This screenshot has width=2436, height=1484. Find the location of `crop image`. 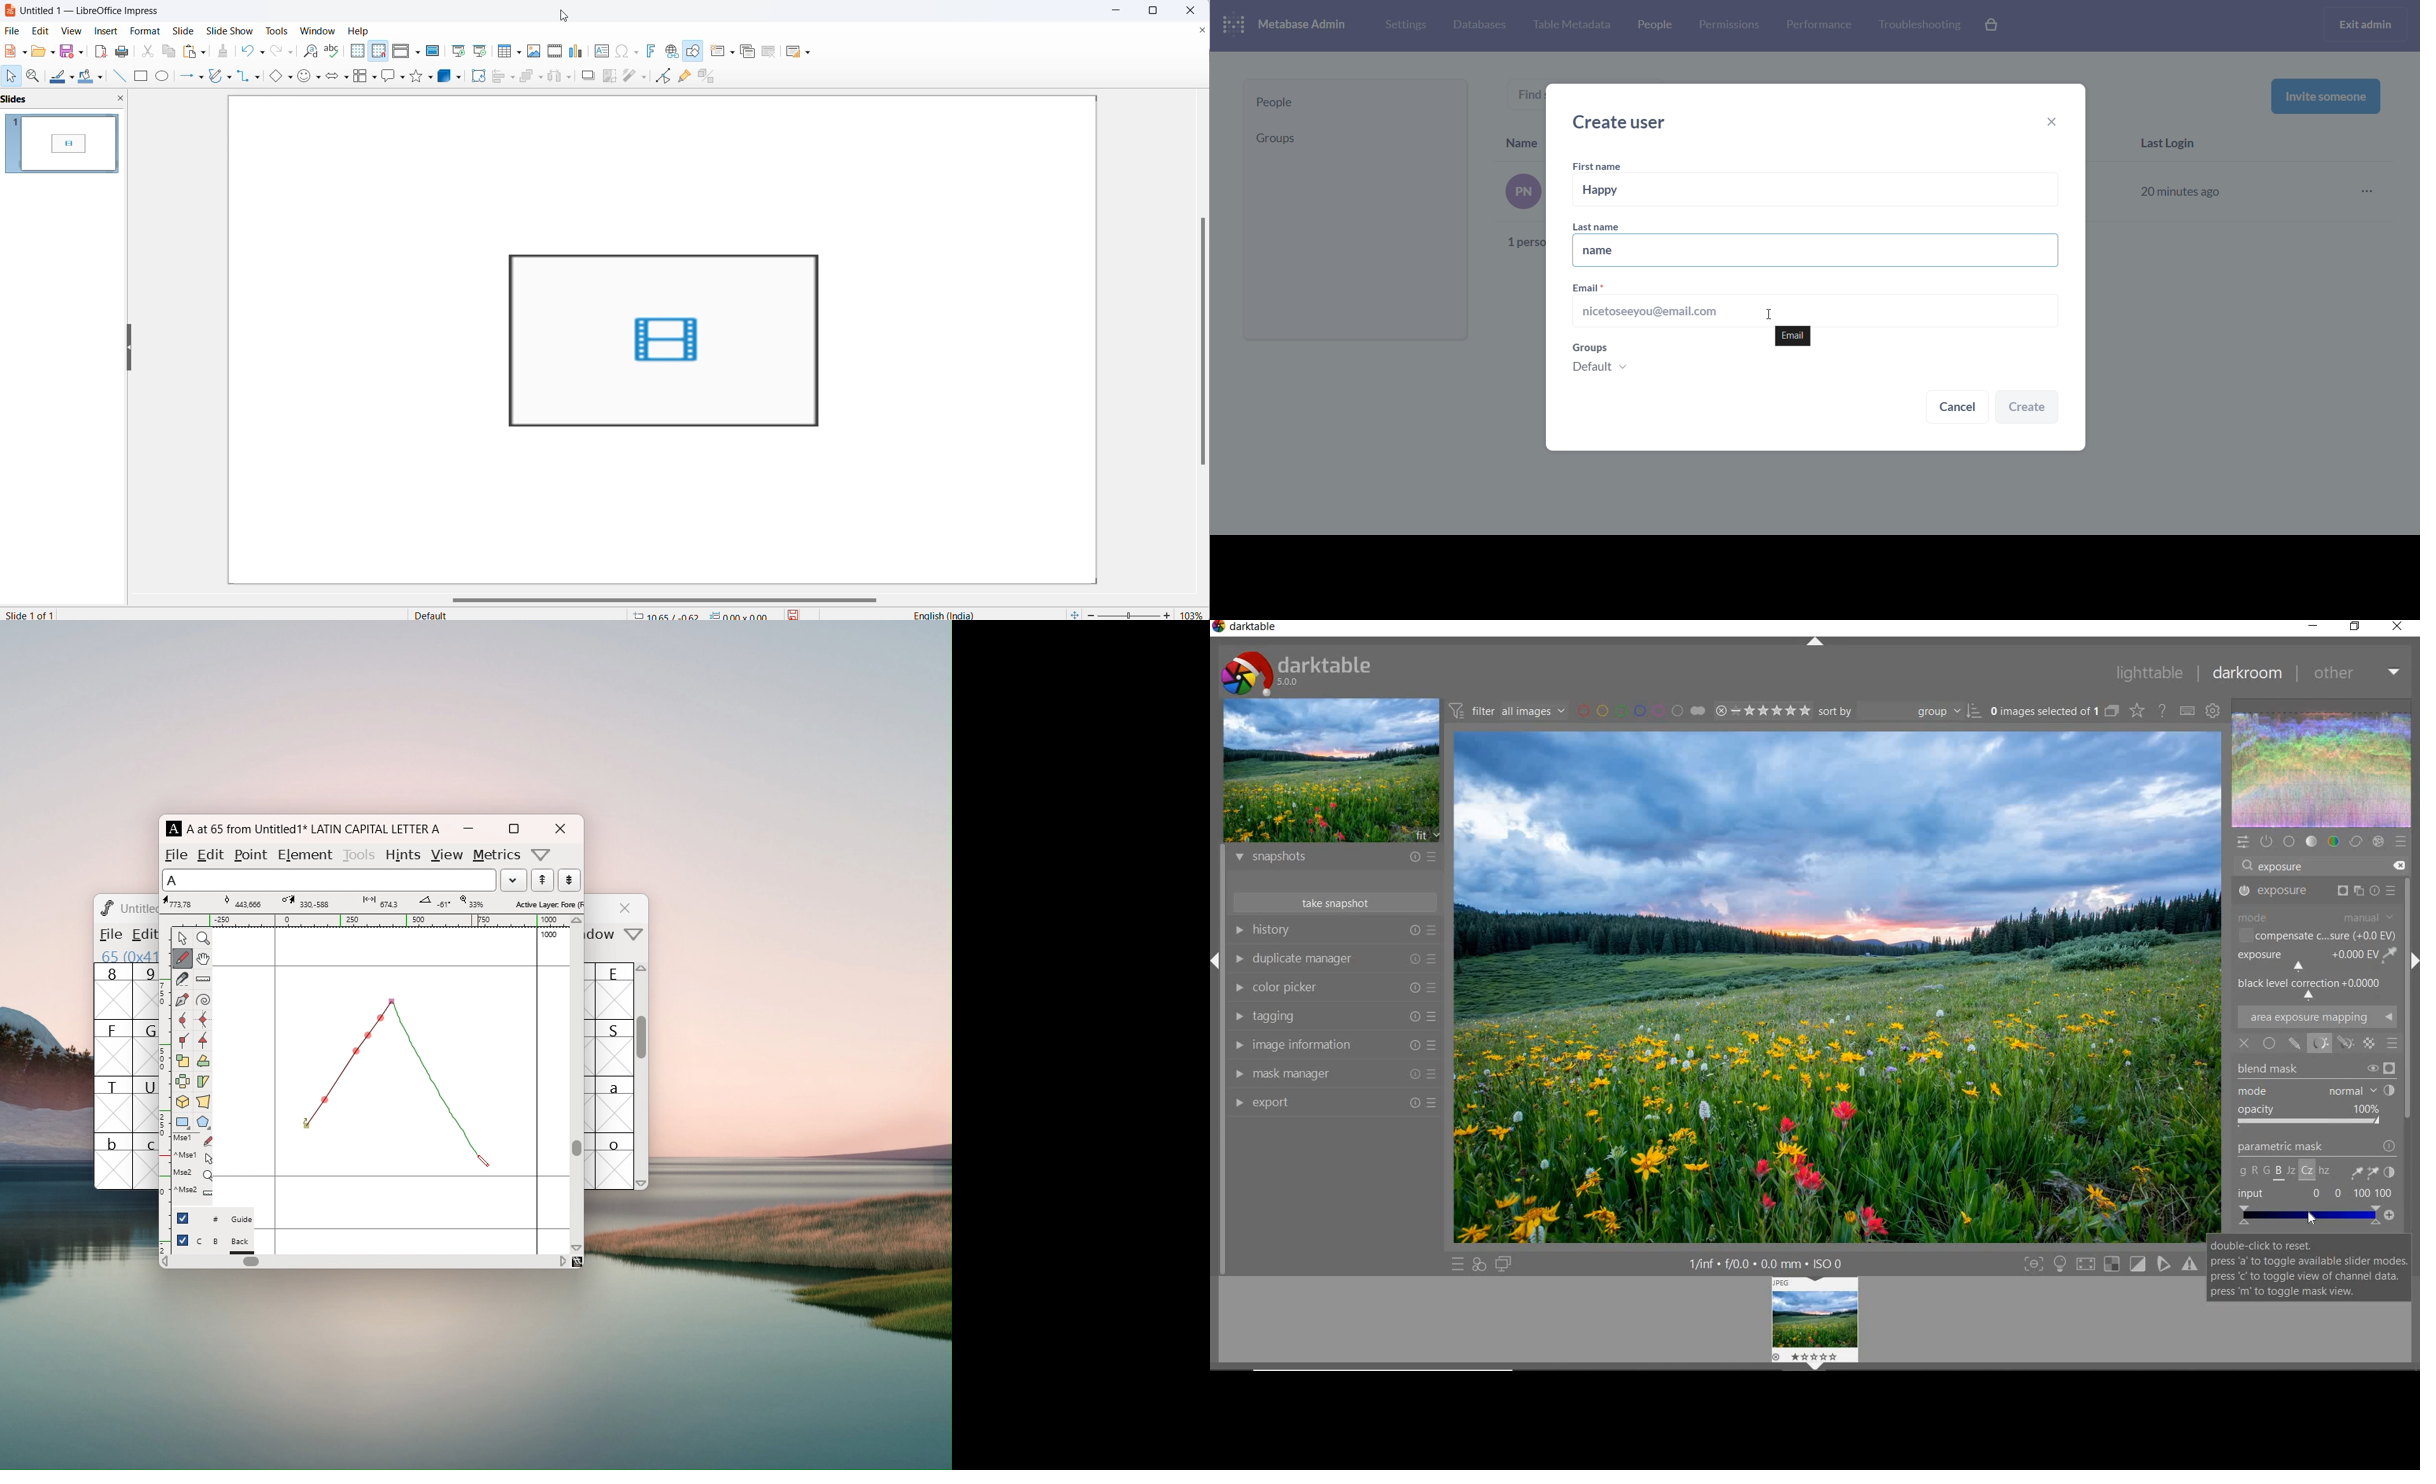

crop image is located at coordinates (611, 77).